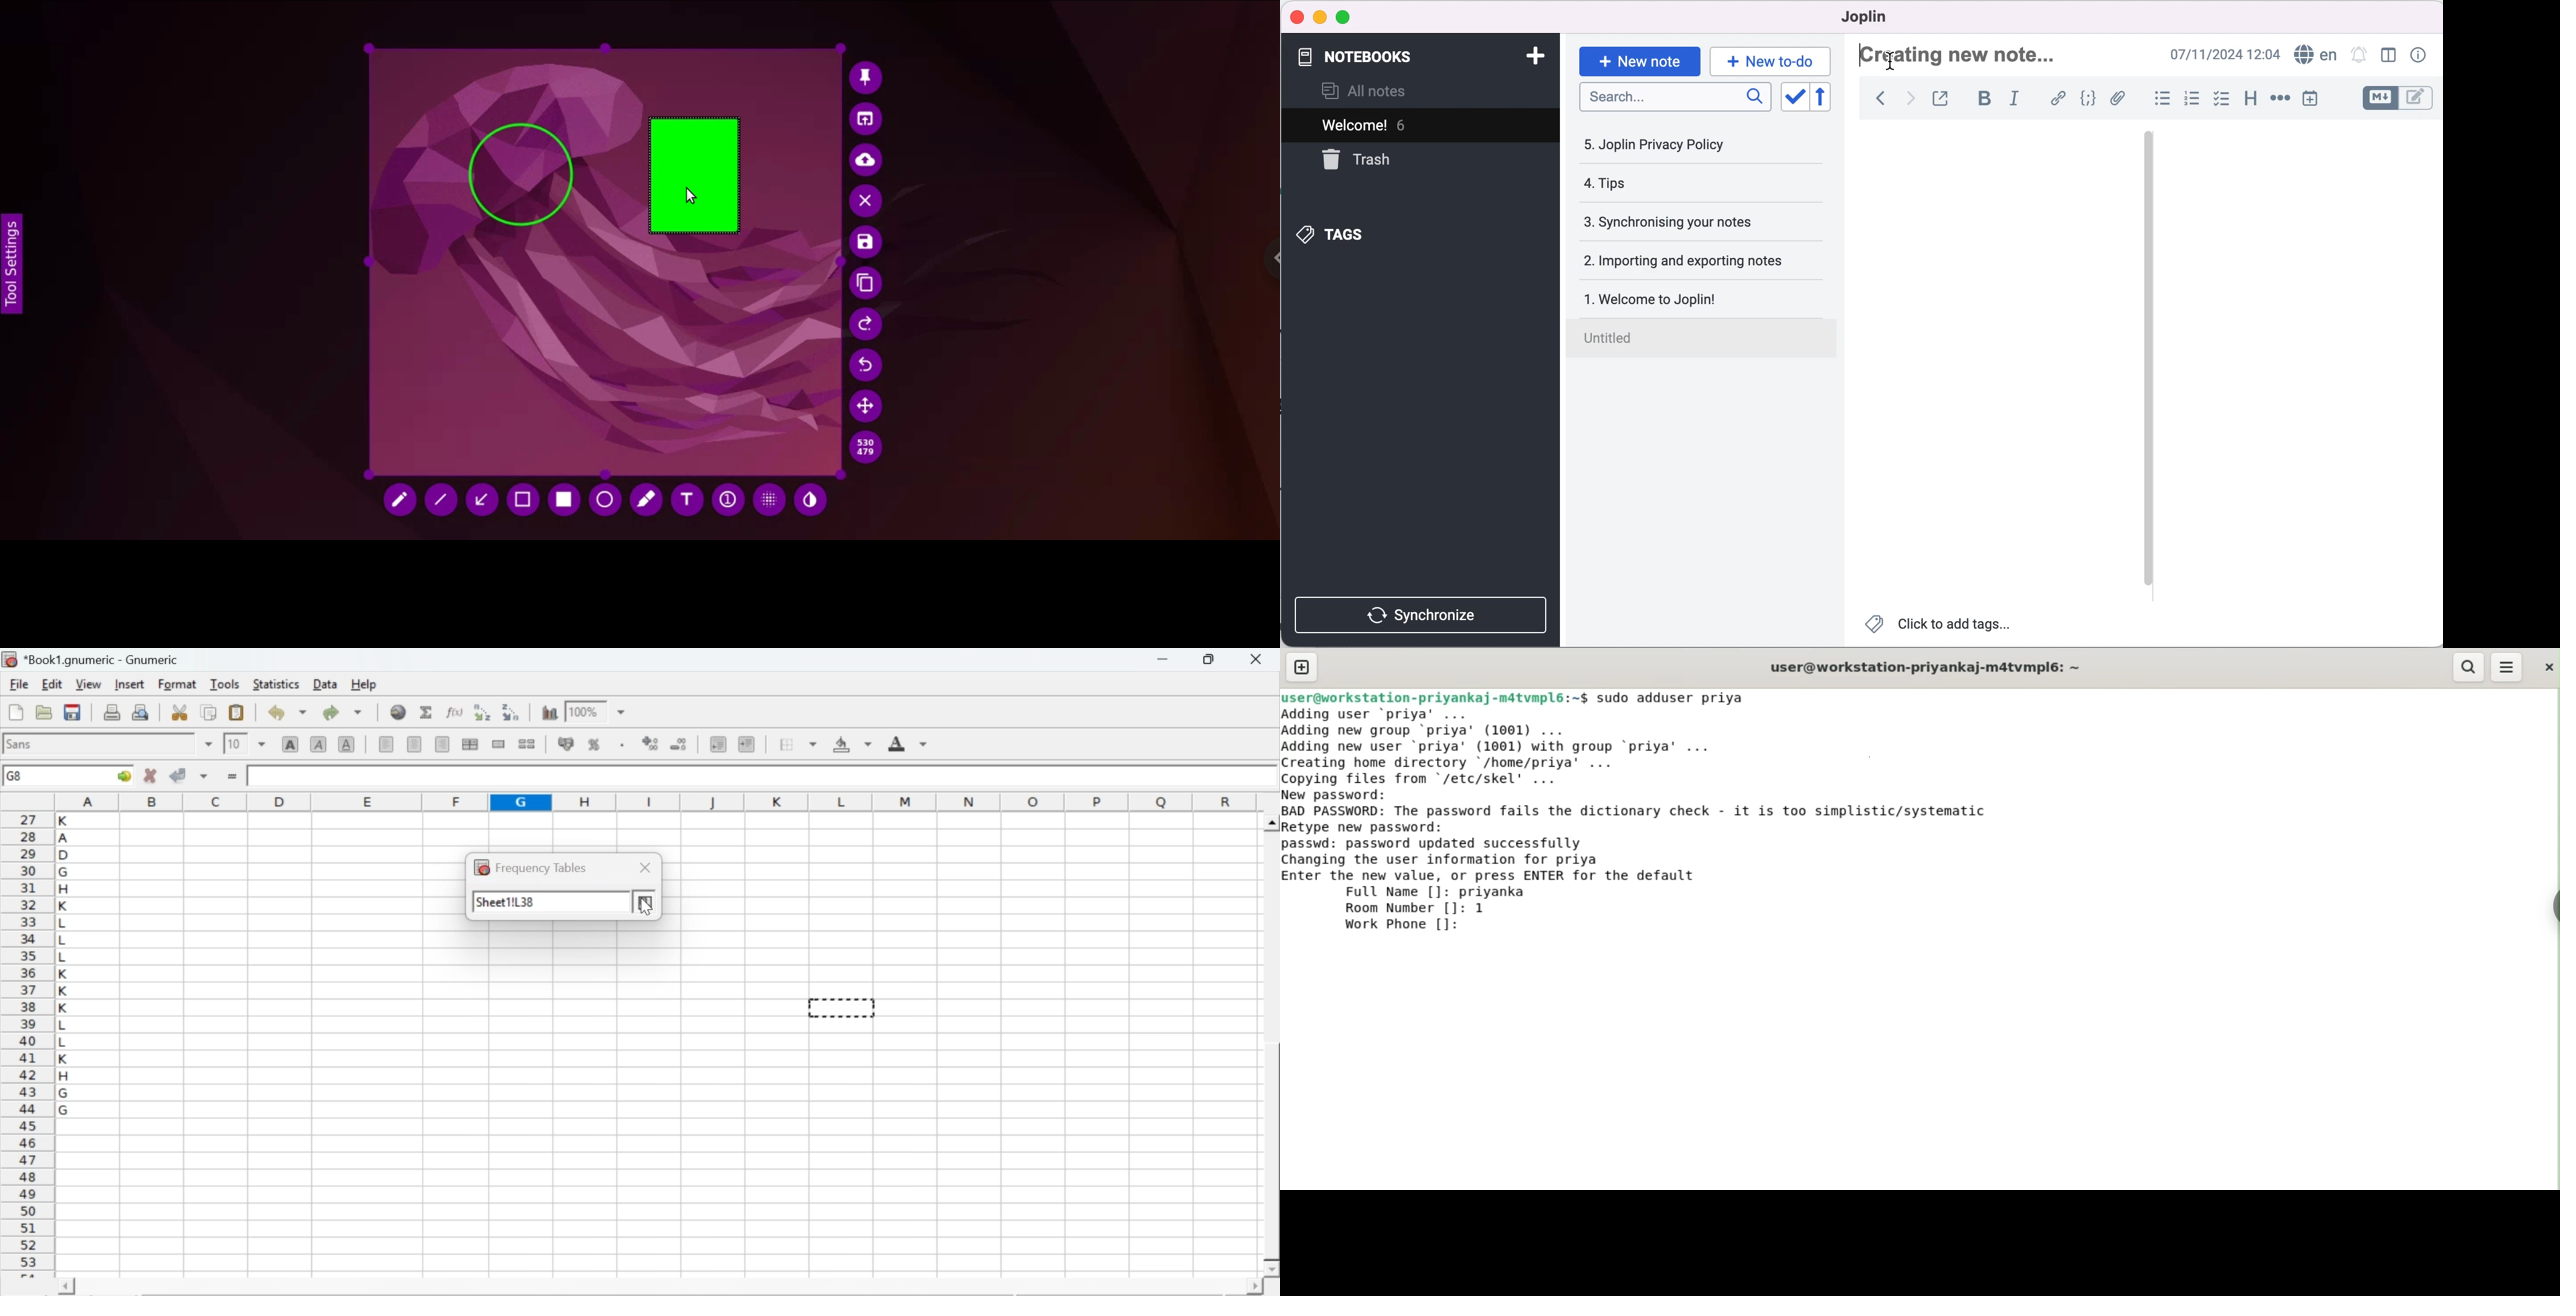  I want to click on user@workstation-priyankaj-m4tvmpl6: ~, so click(1925, 669).